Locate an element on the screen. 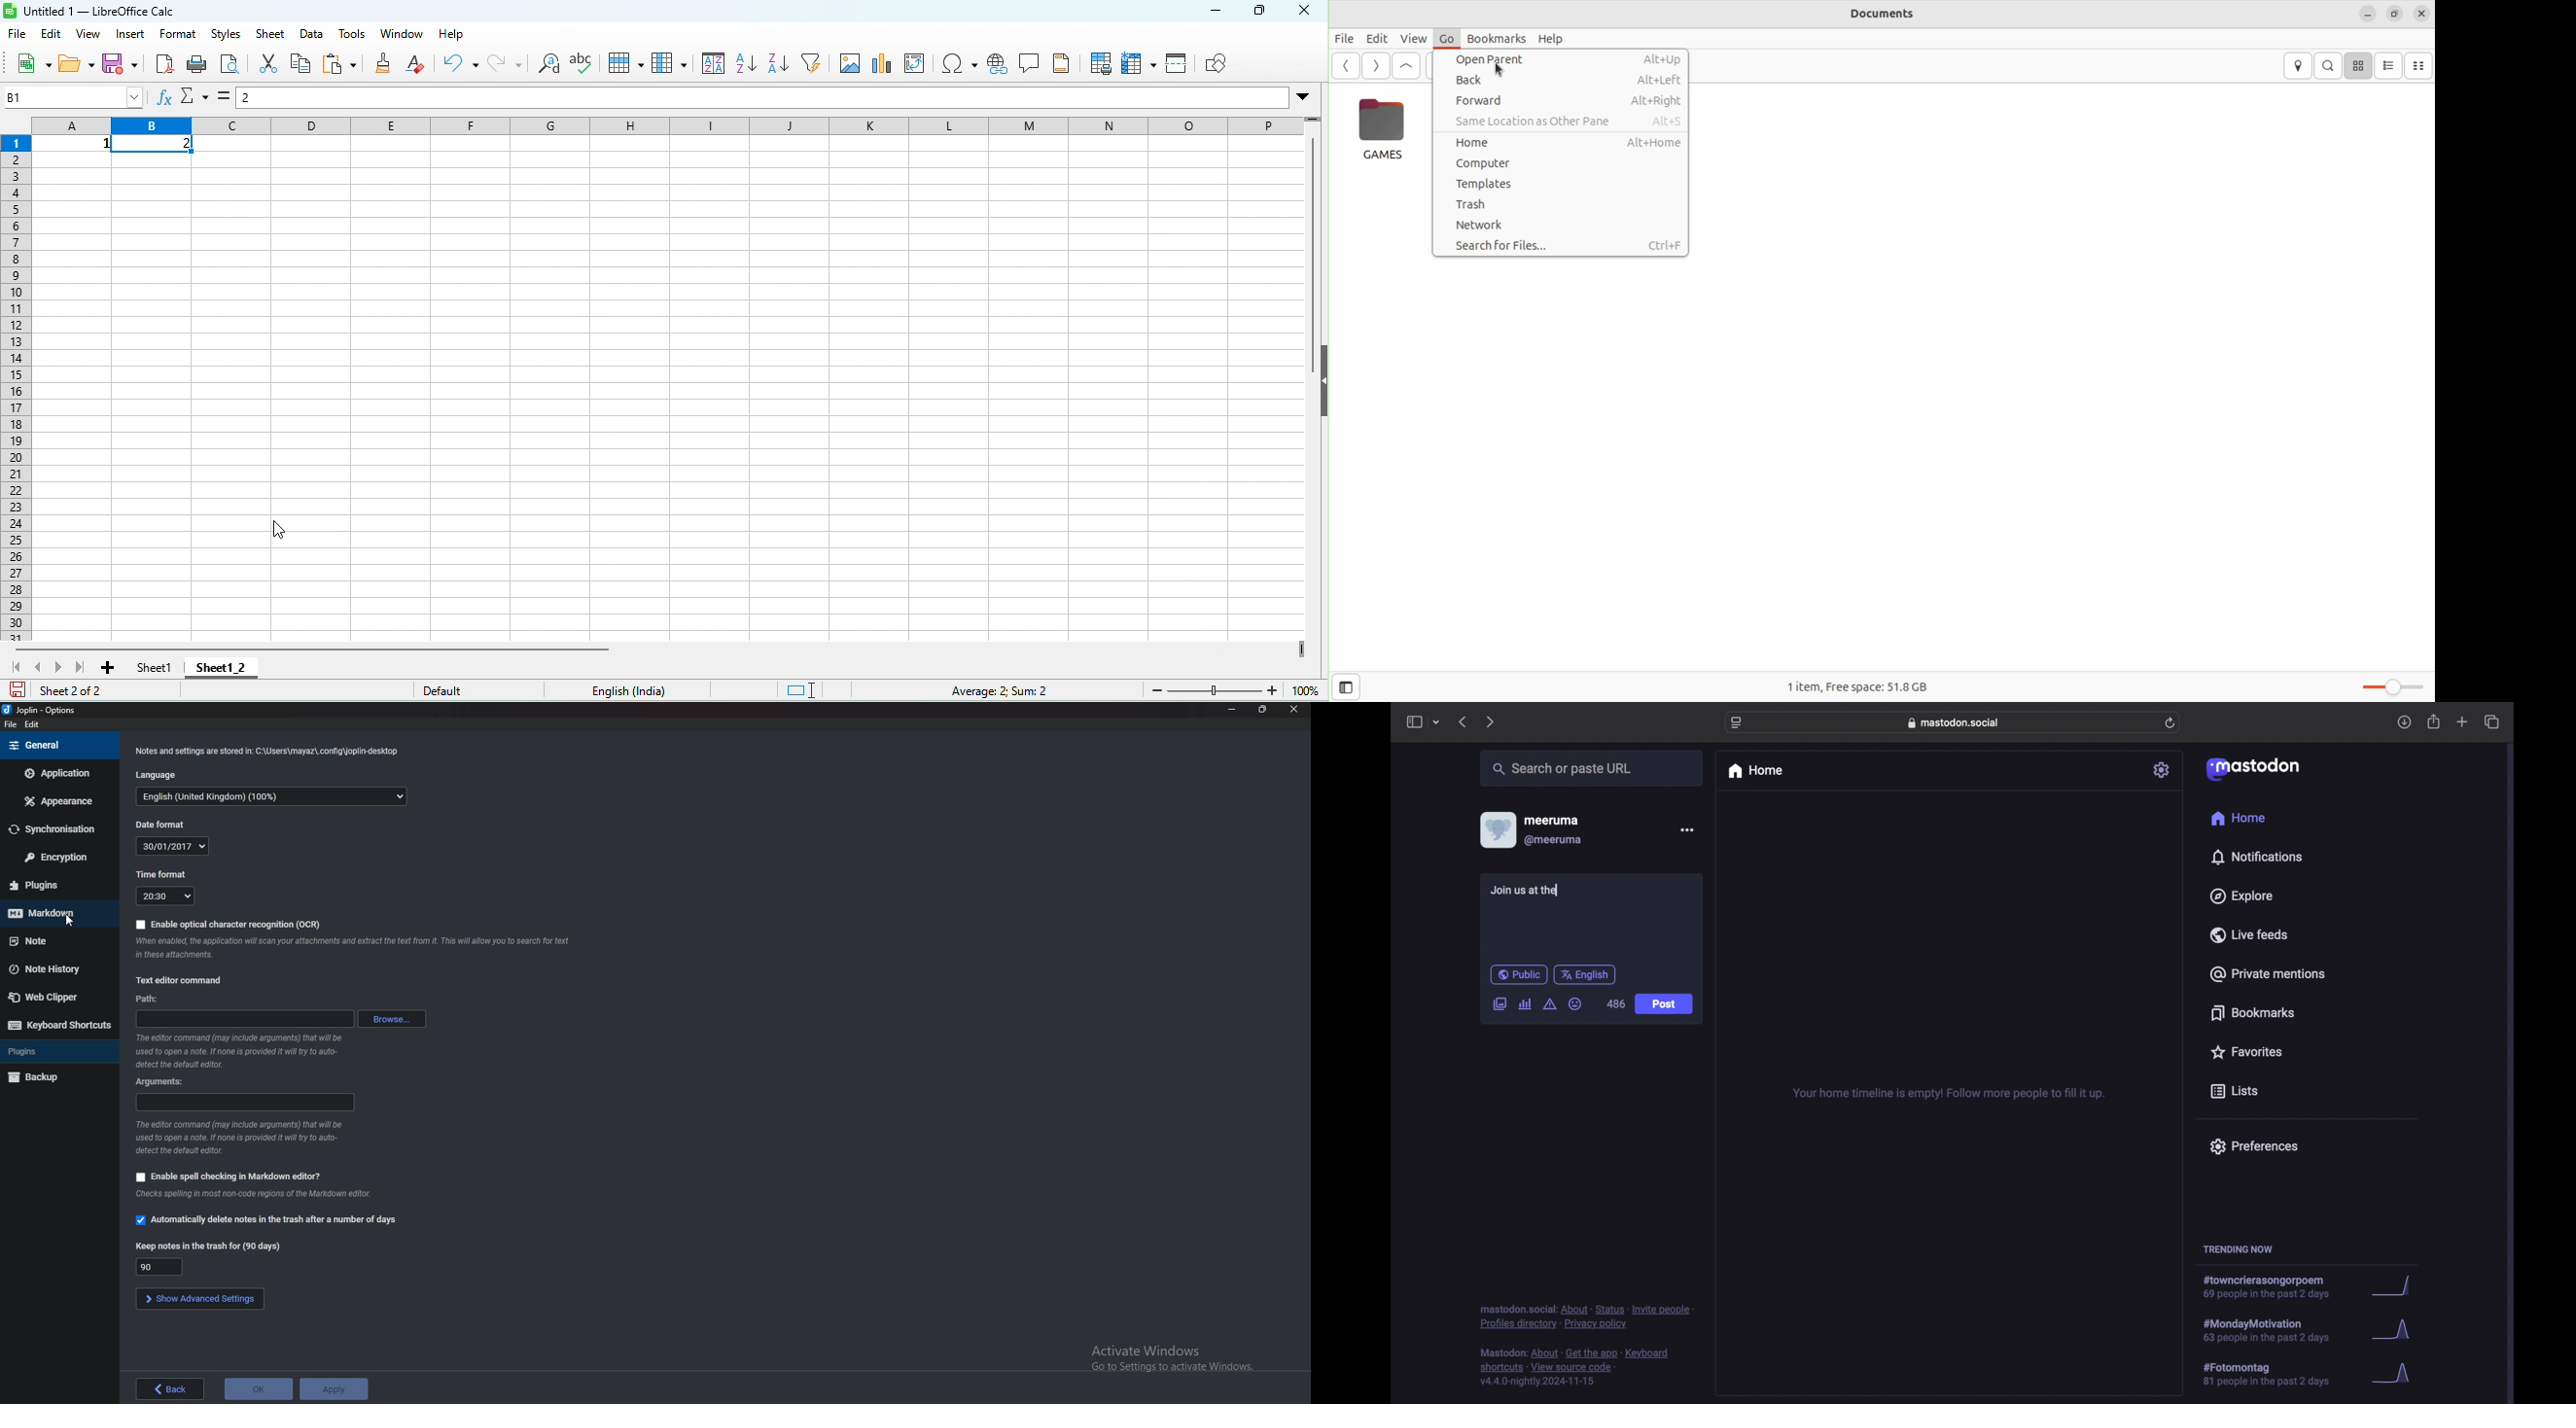 Image resolution: width=2576 pixels, height=1428 pixels. joplin is located at coordinates (44, 710).